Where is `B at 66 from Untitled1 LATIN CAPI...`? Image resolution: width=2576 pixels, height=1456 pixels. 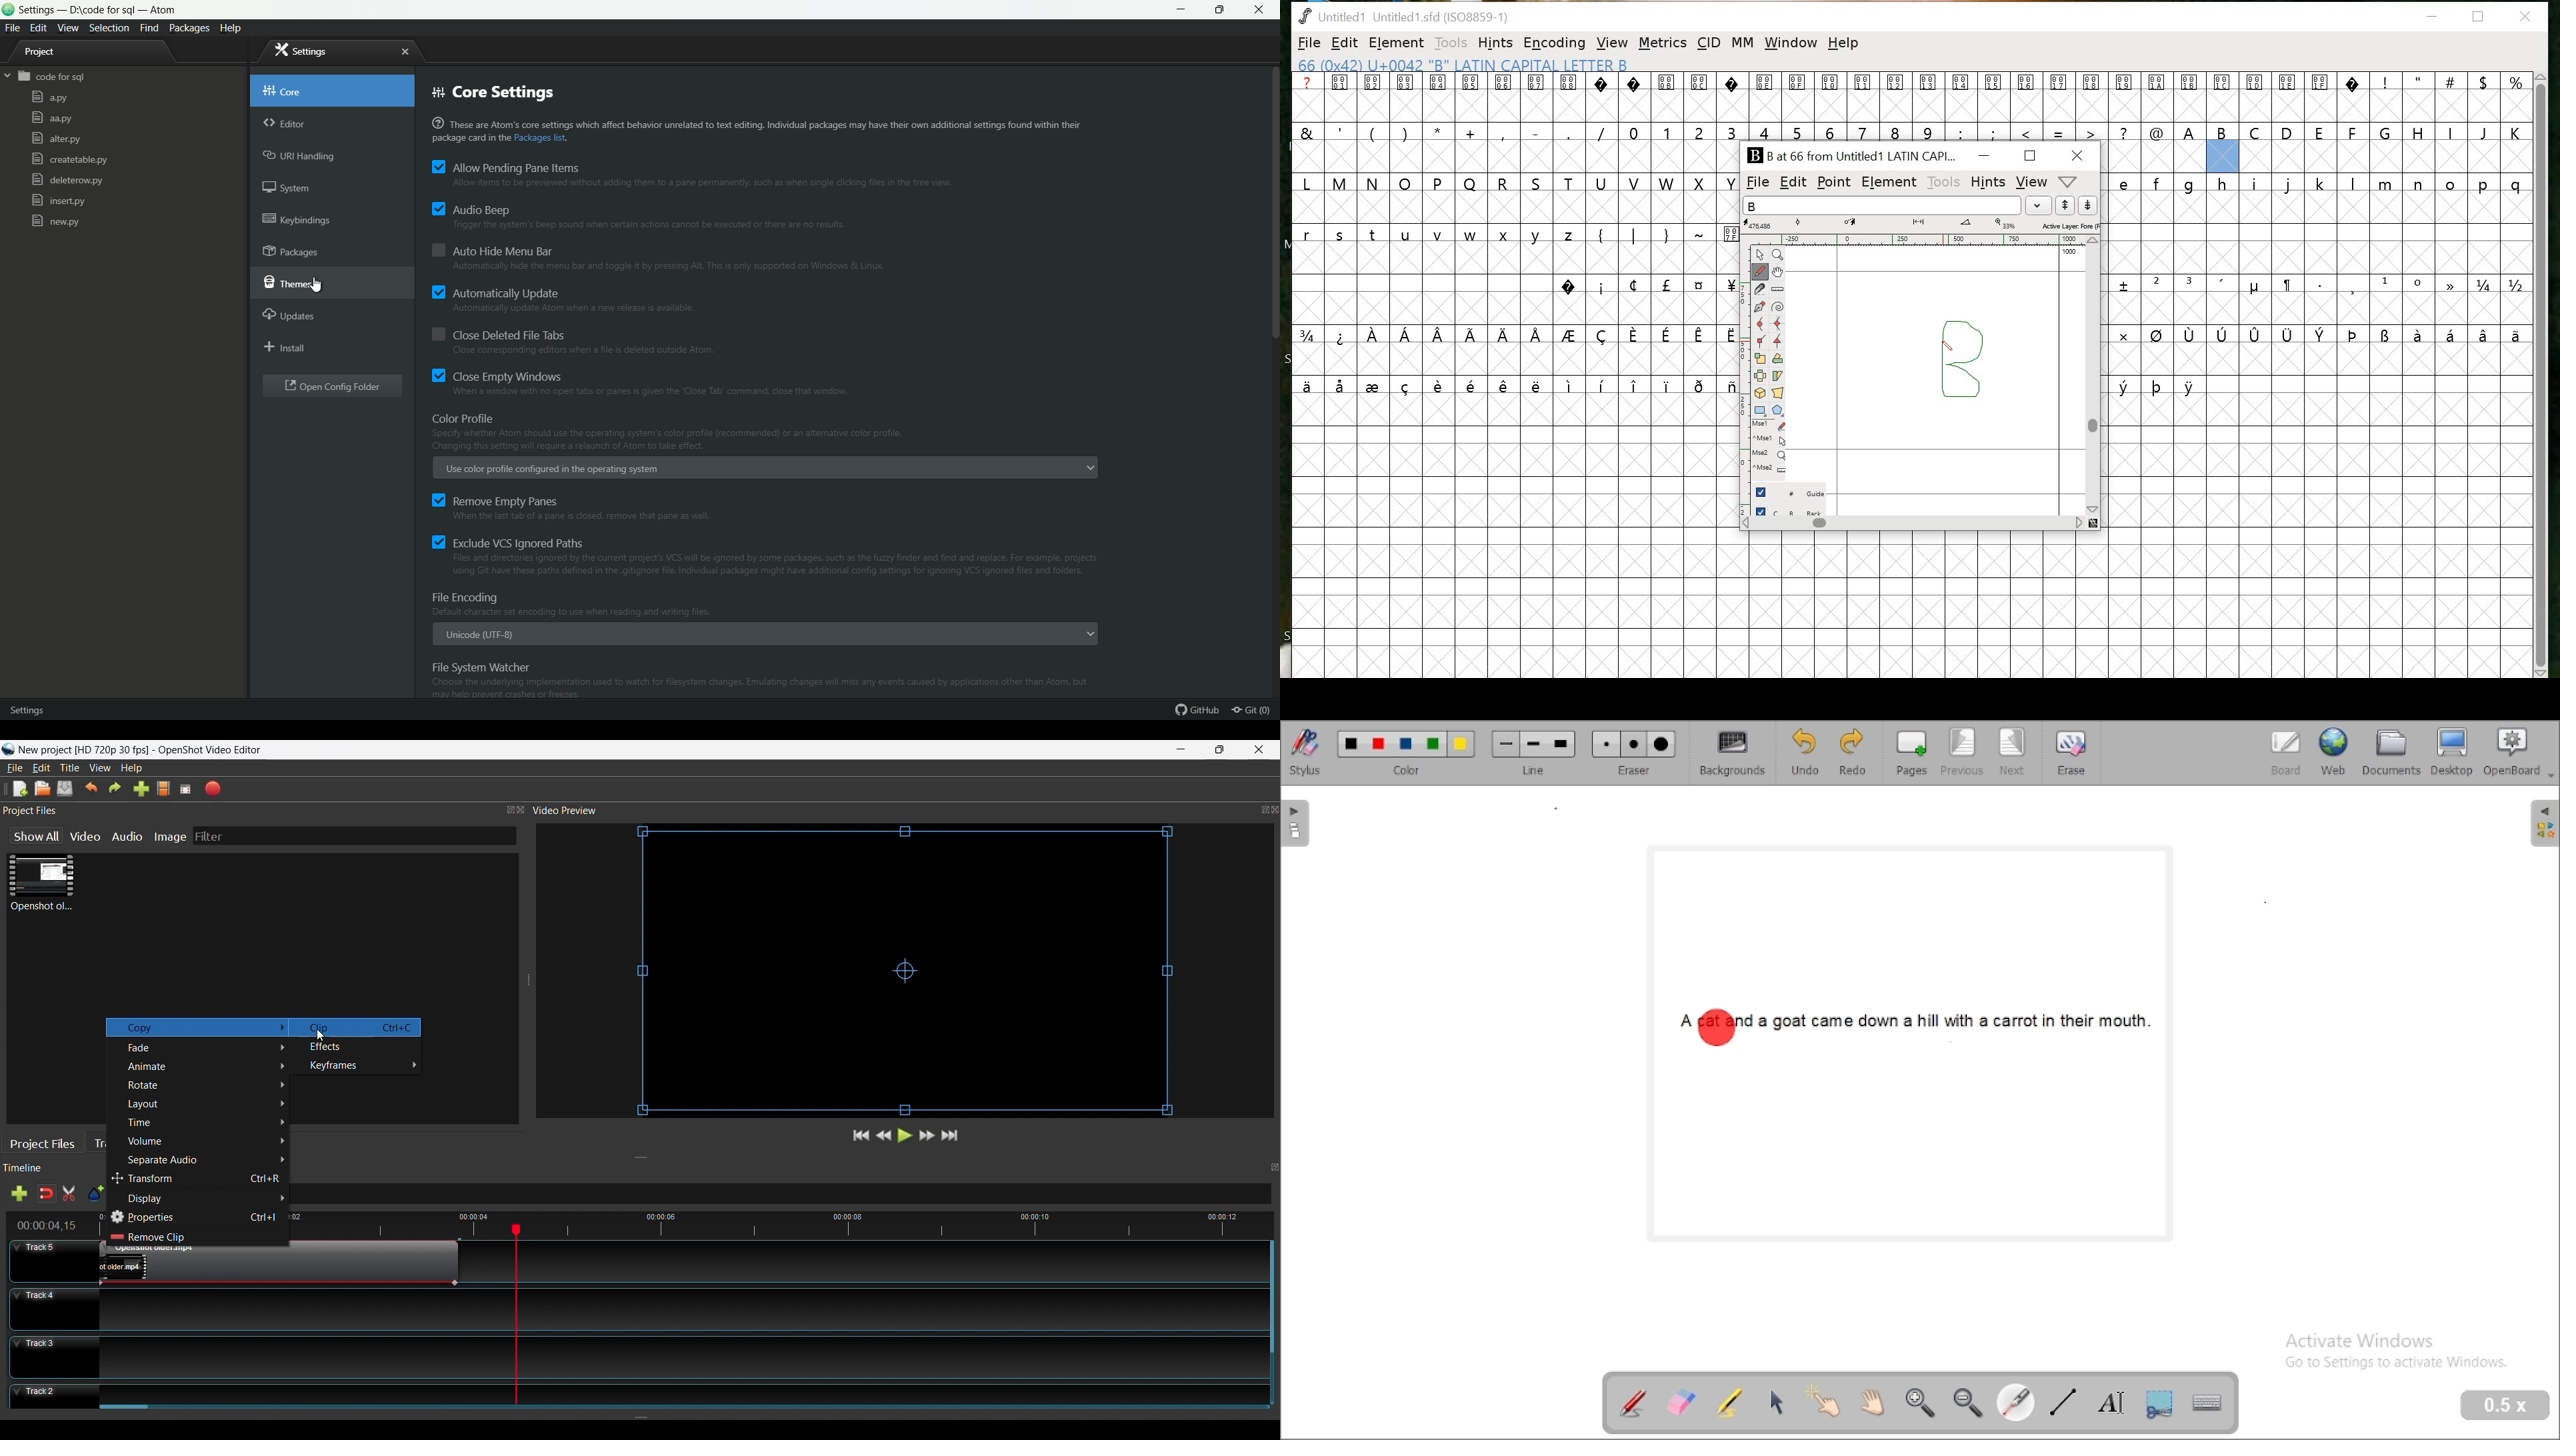 B at 66 from Untitled1 LATIN CAPI... is located at coordinates (1851, 154).